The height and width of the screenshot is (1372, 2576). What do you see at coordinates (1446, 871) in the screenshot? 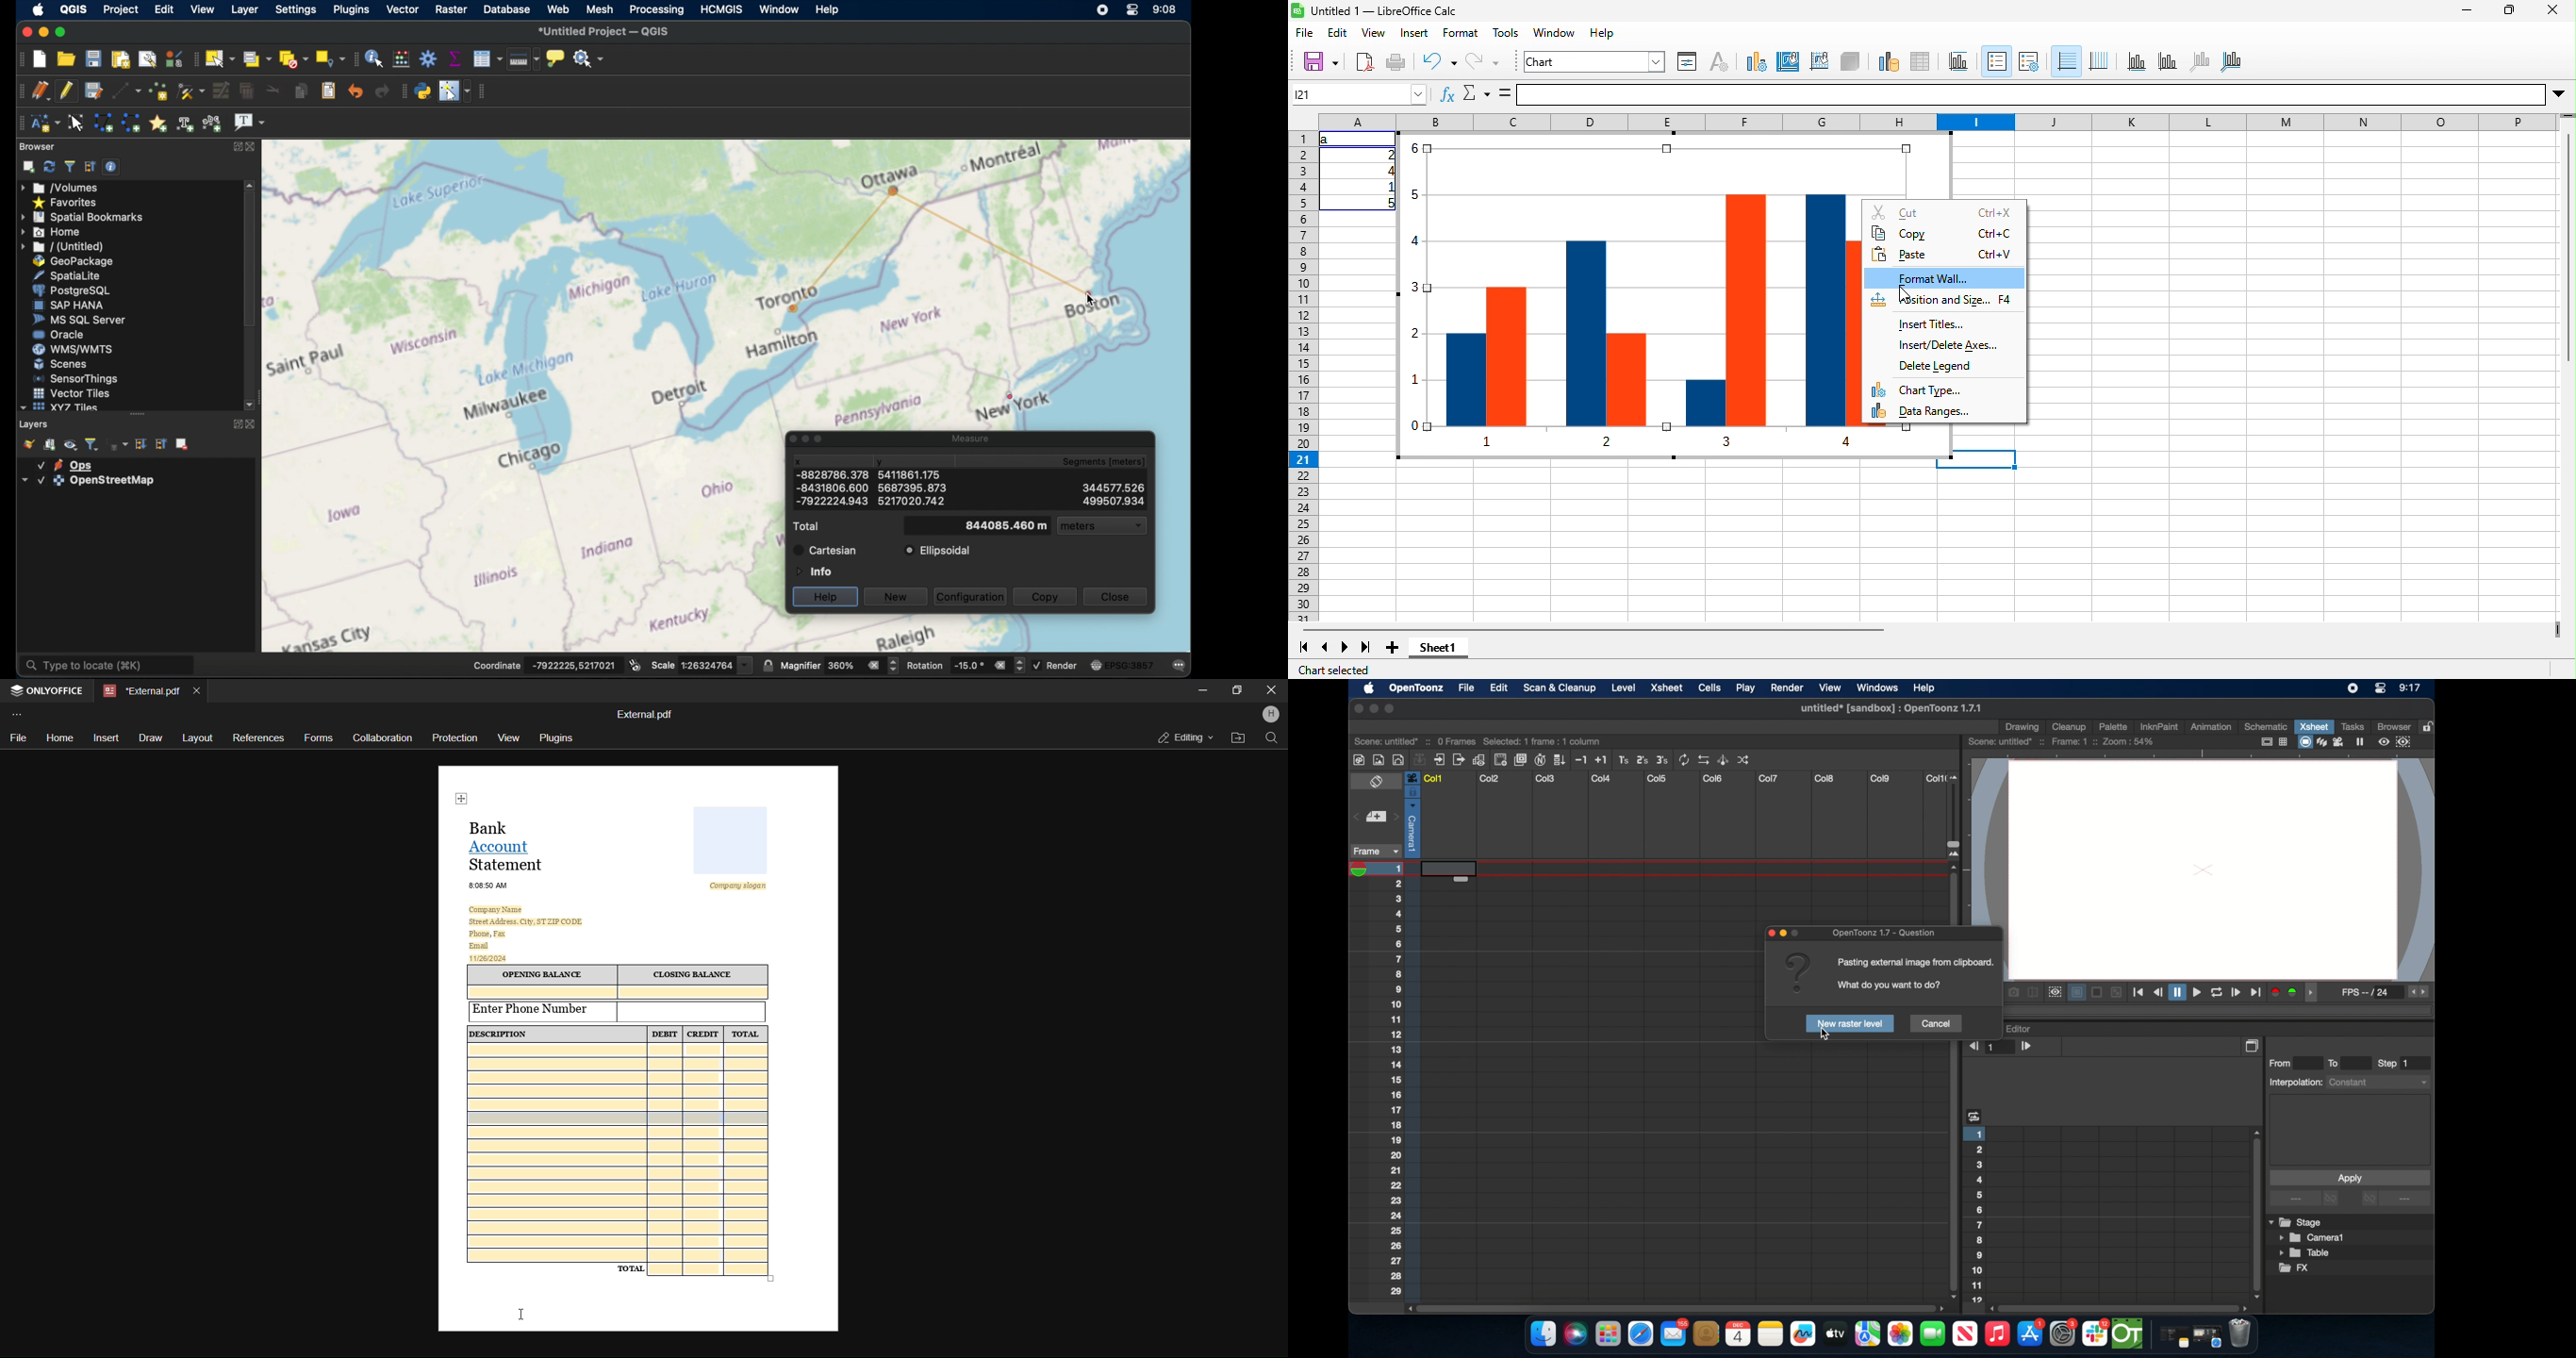
I see `highlighted cell` at bounding box center [1446, 871].